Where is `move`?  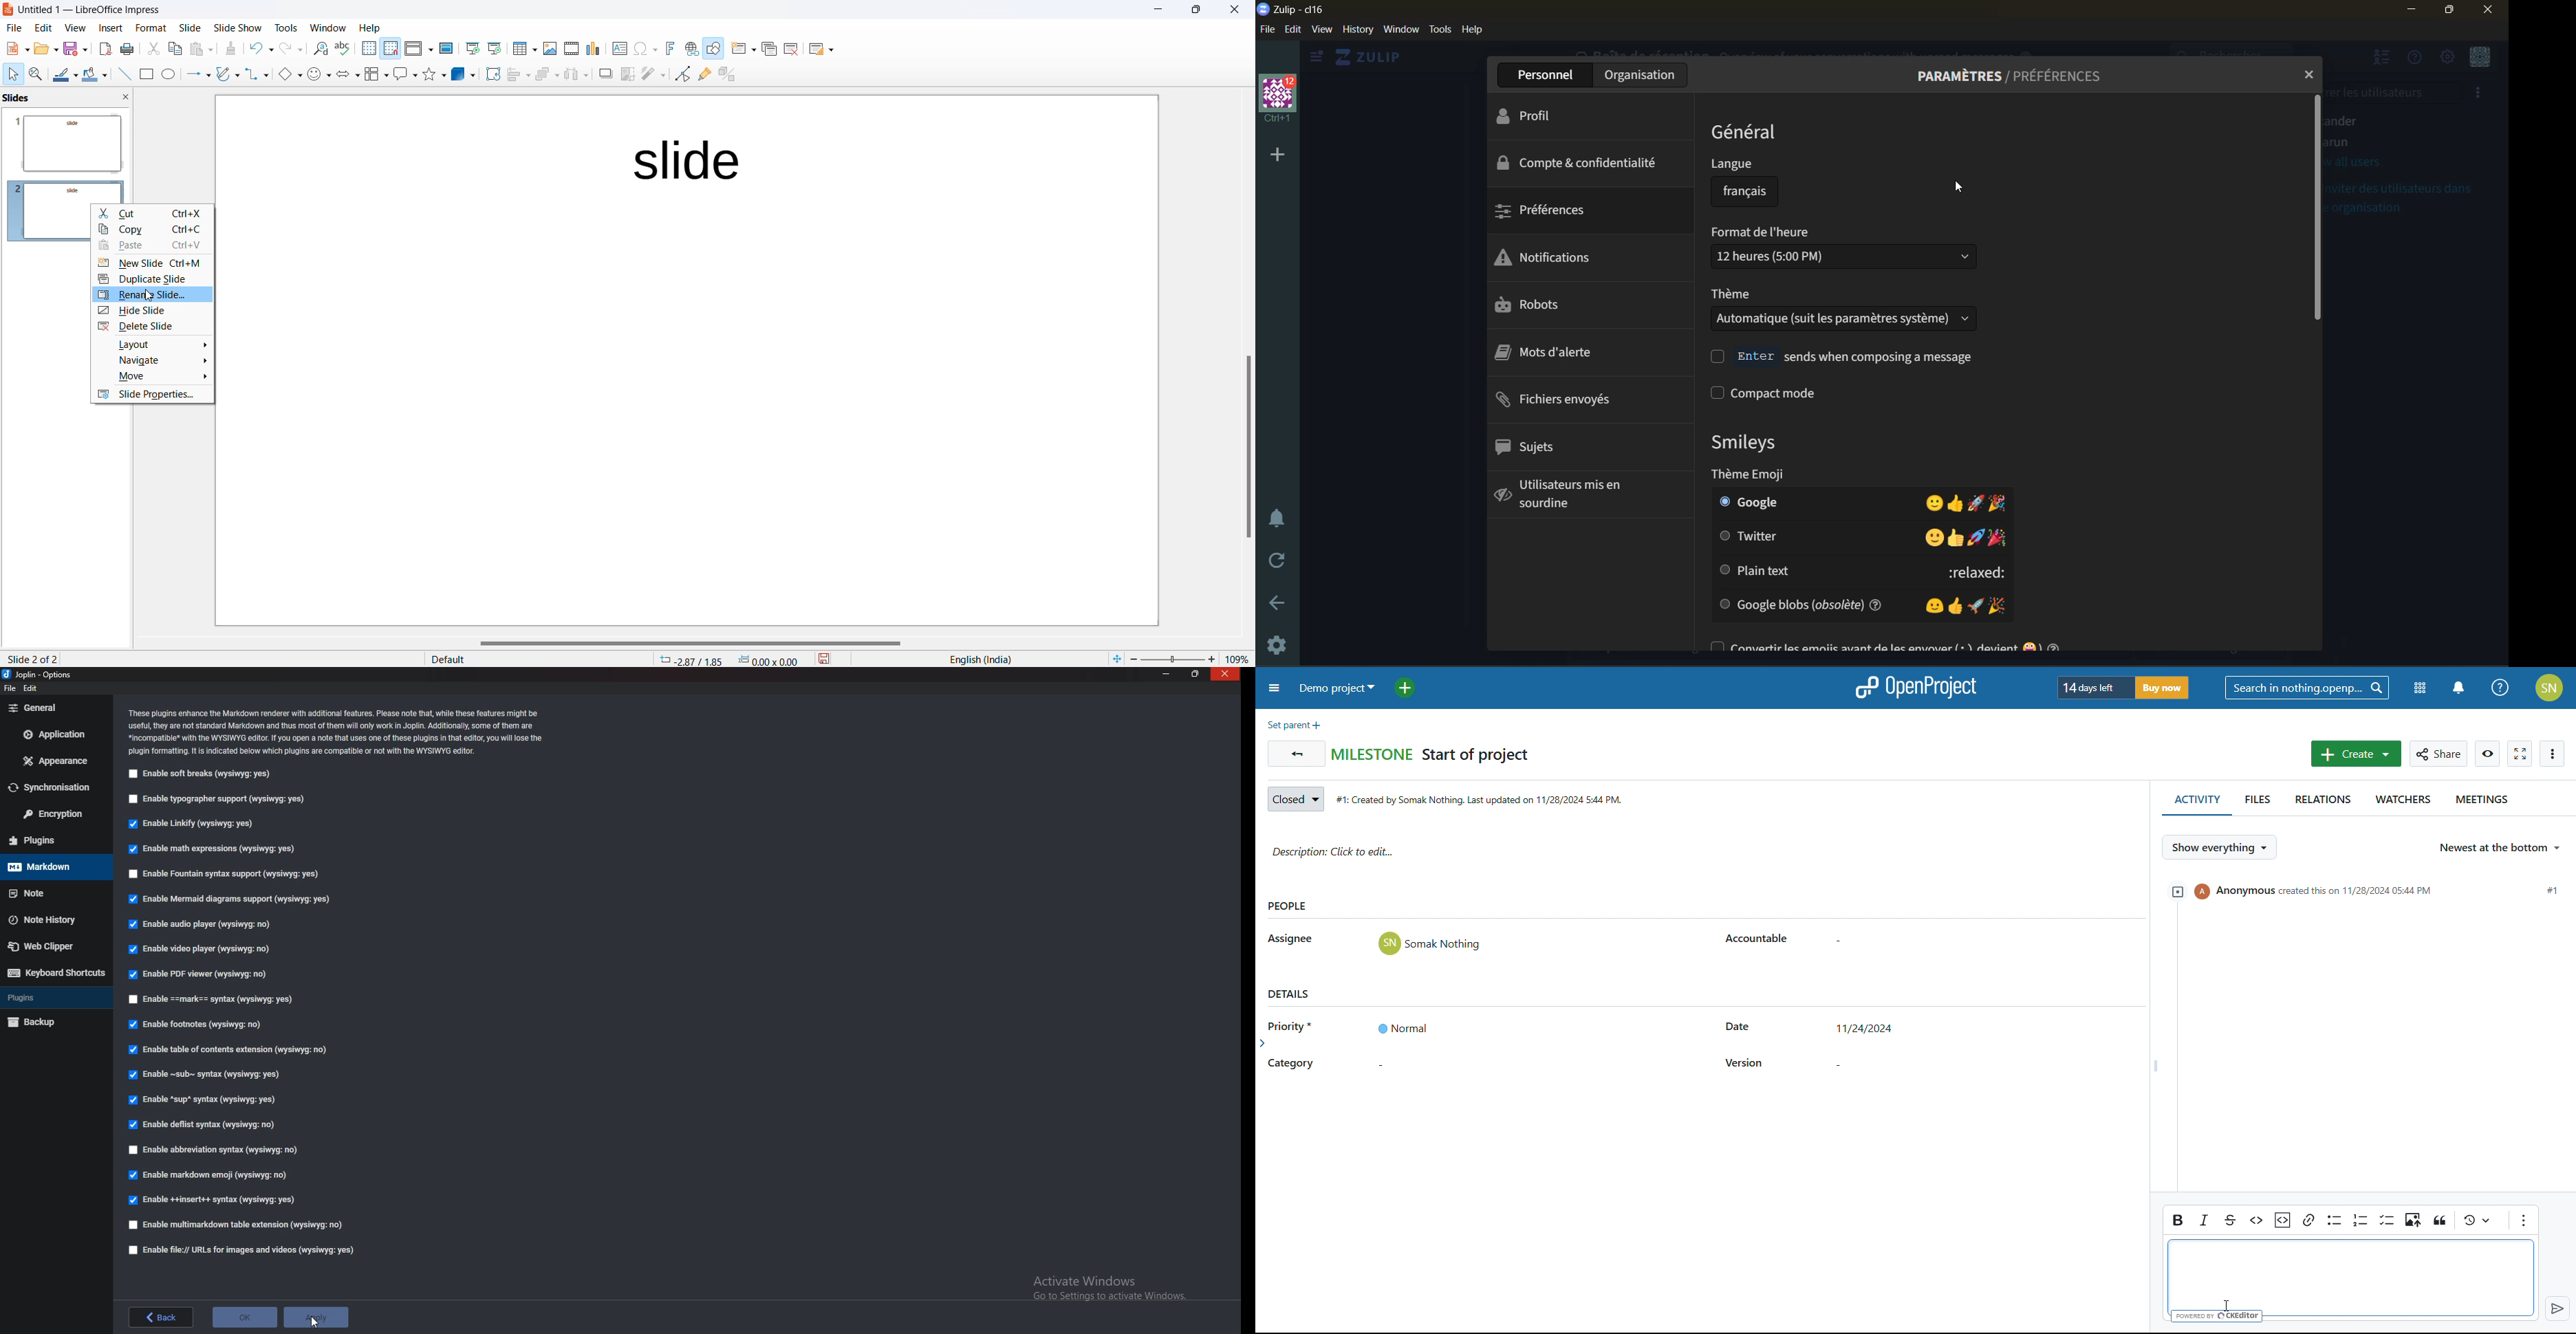 move is located at coordinates (152, 378).